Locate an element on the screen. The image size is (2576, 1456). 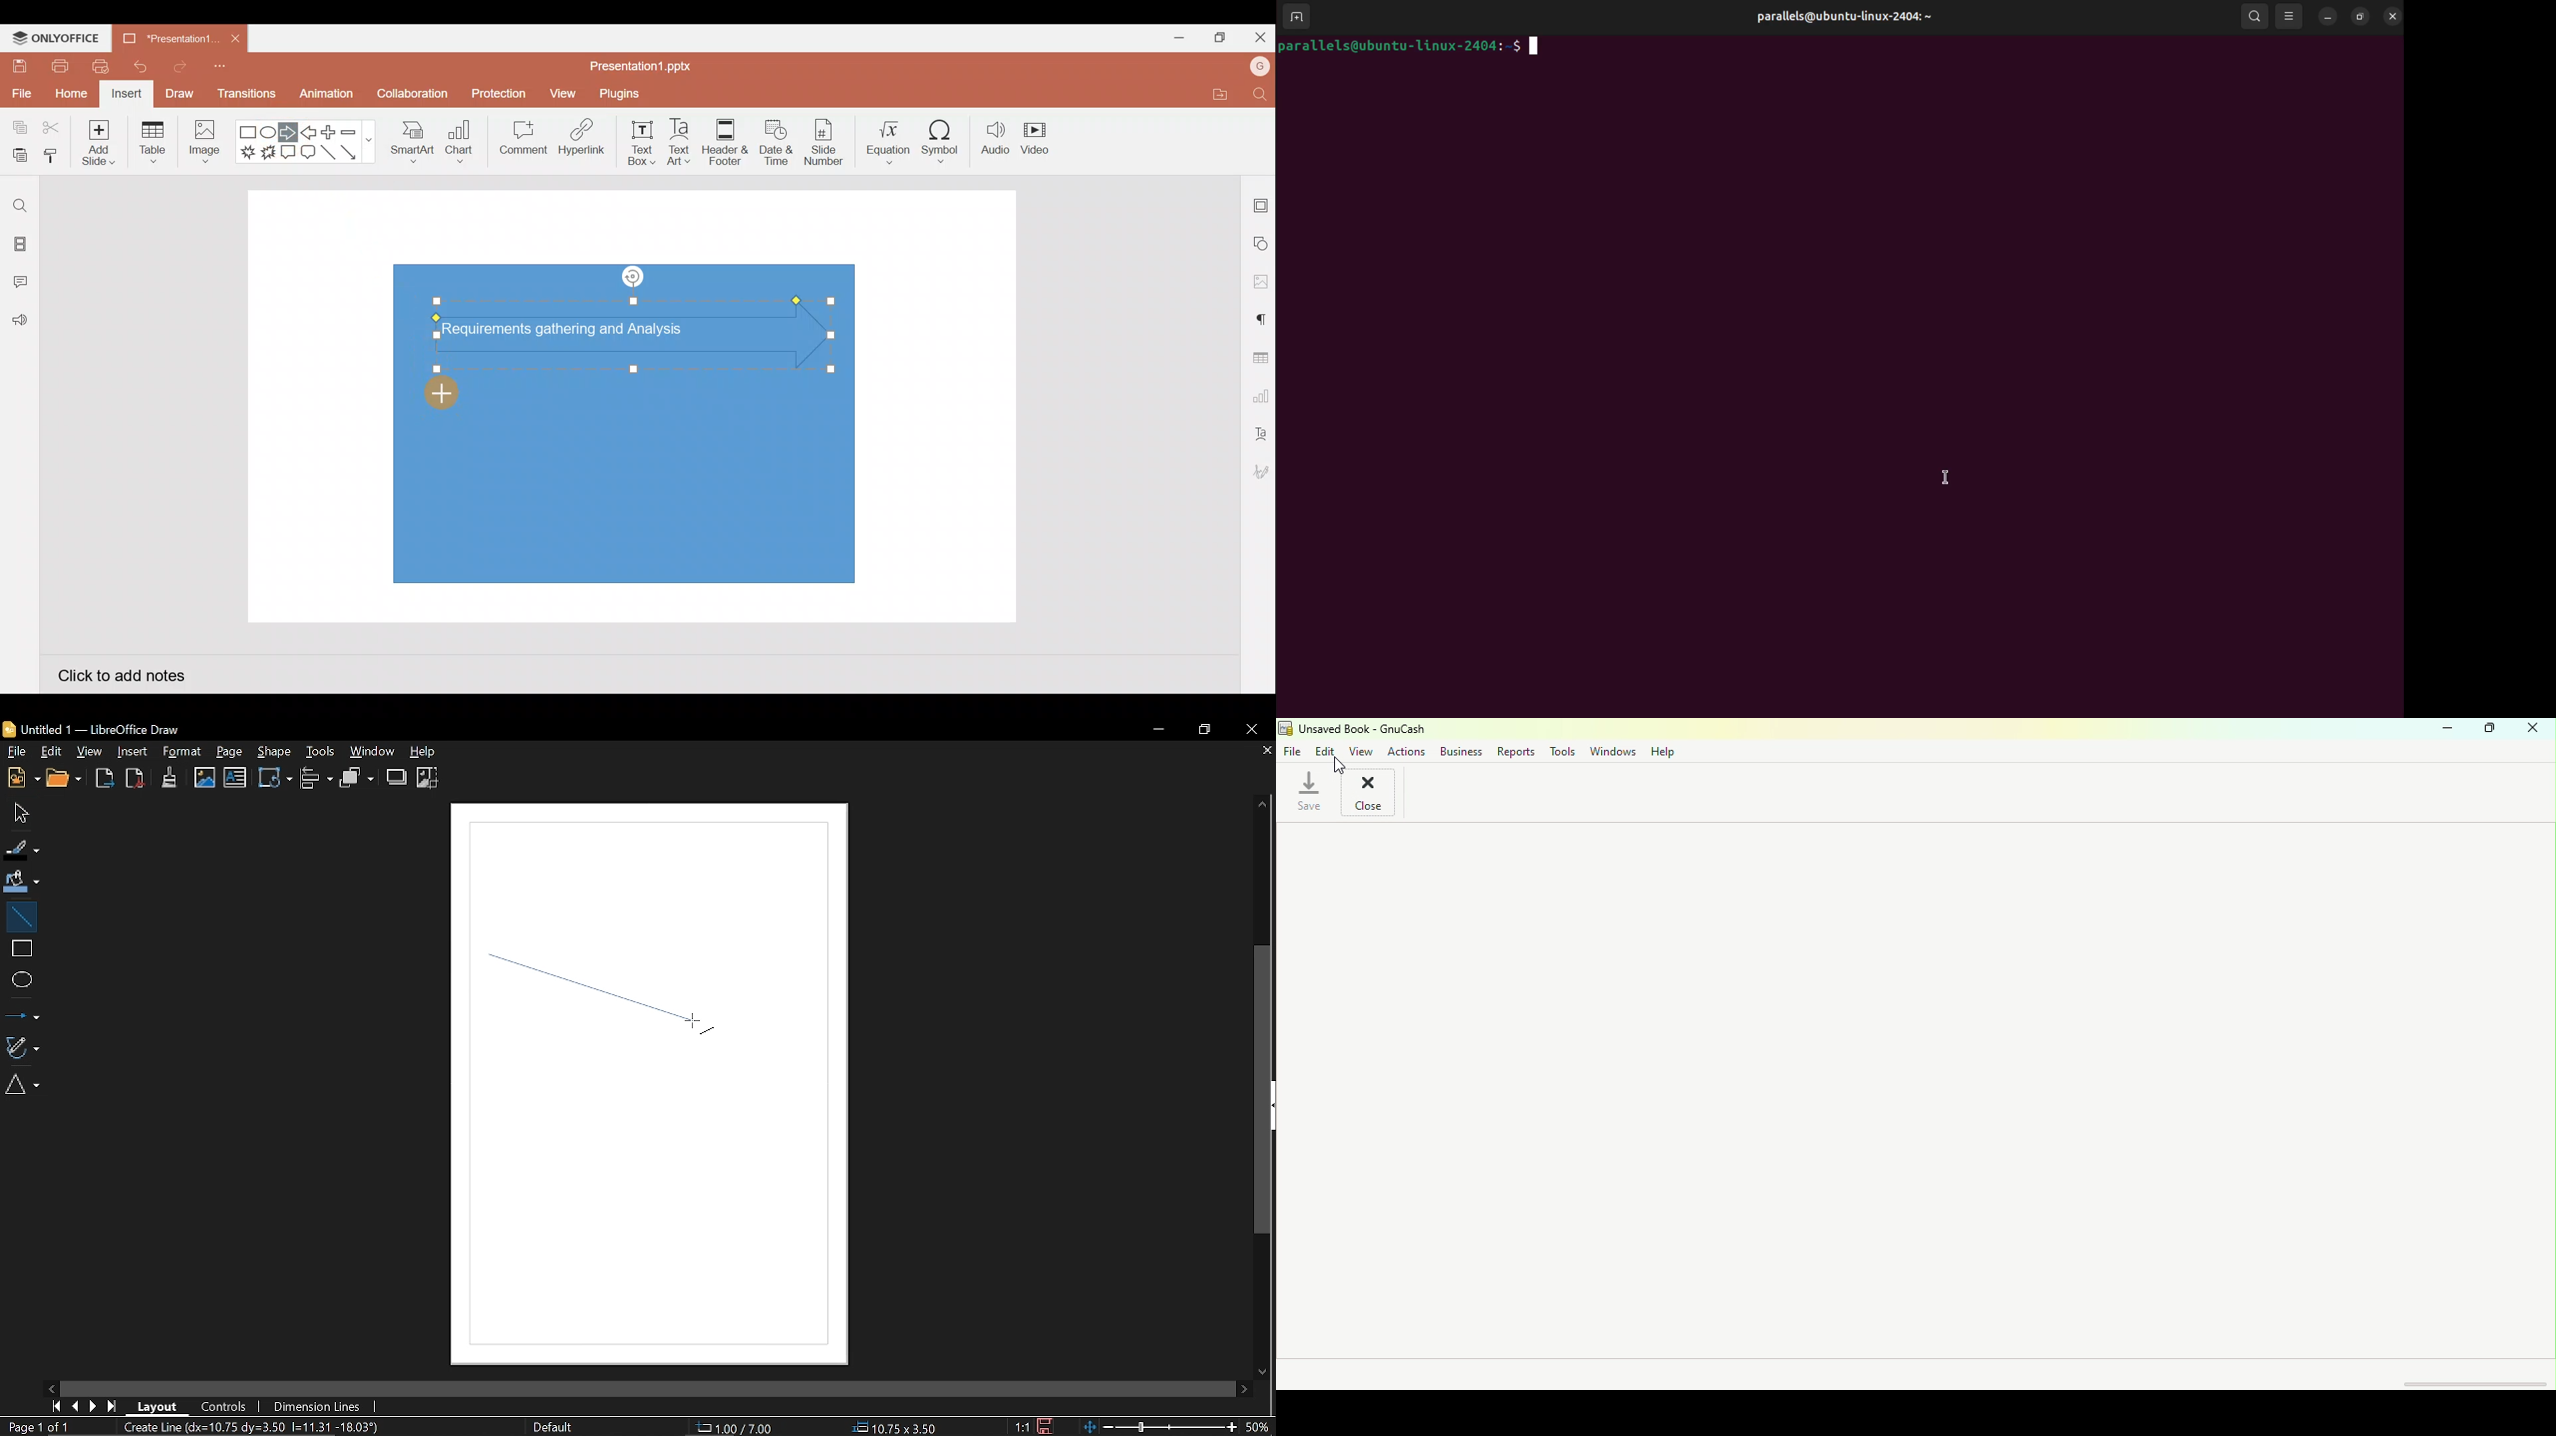
Windows is located at coordinates (1611, 751).